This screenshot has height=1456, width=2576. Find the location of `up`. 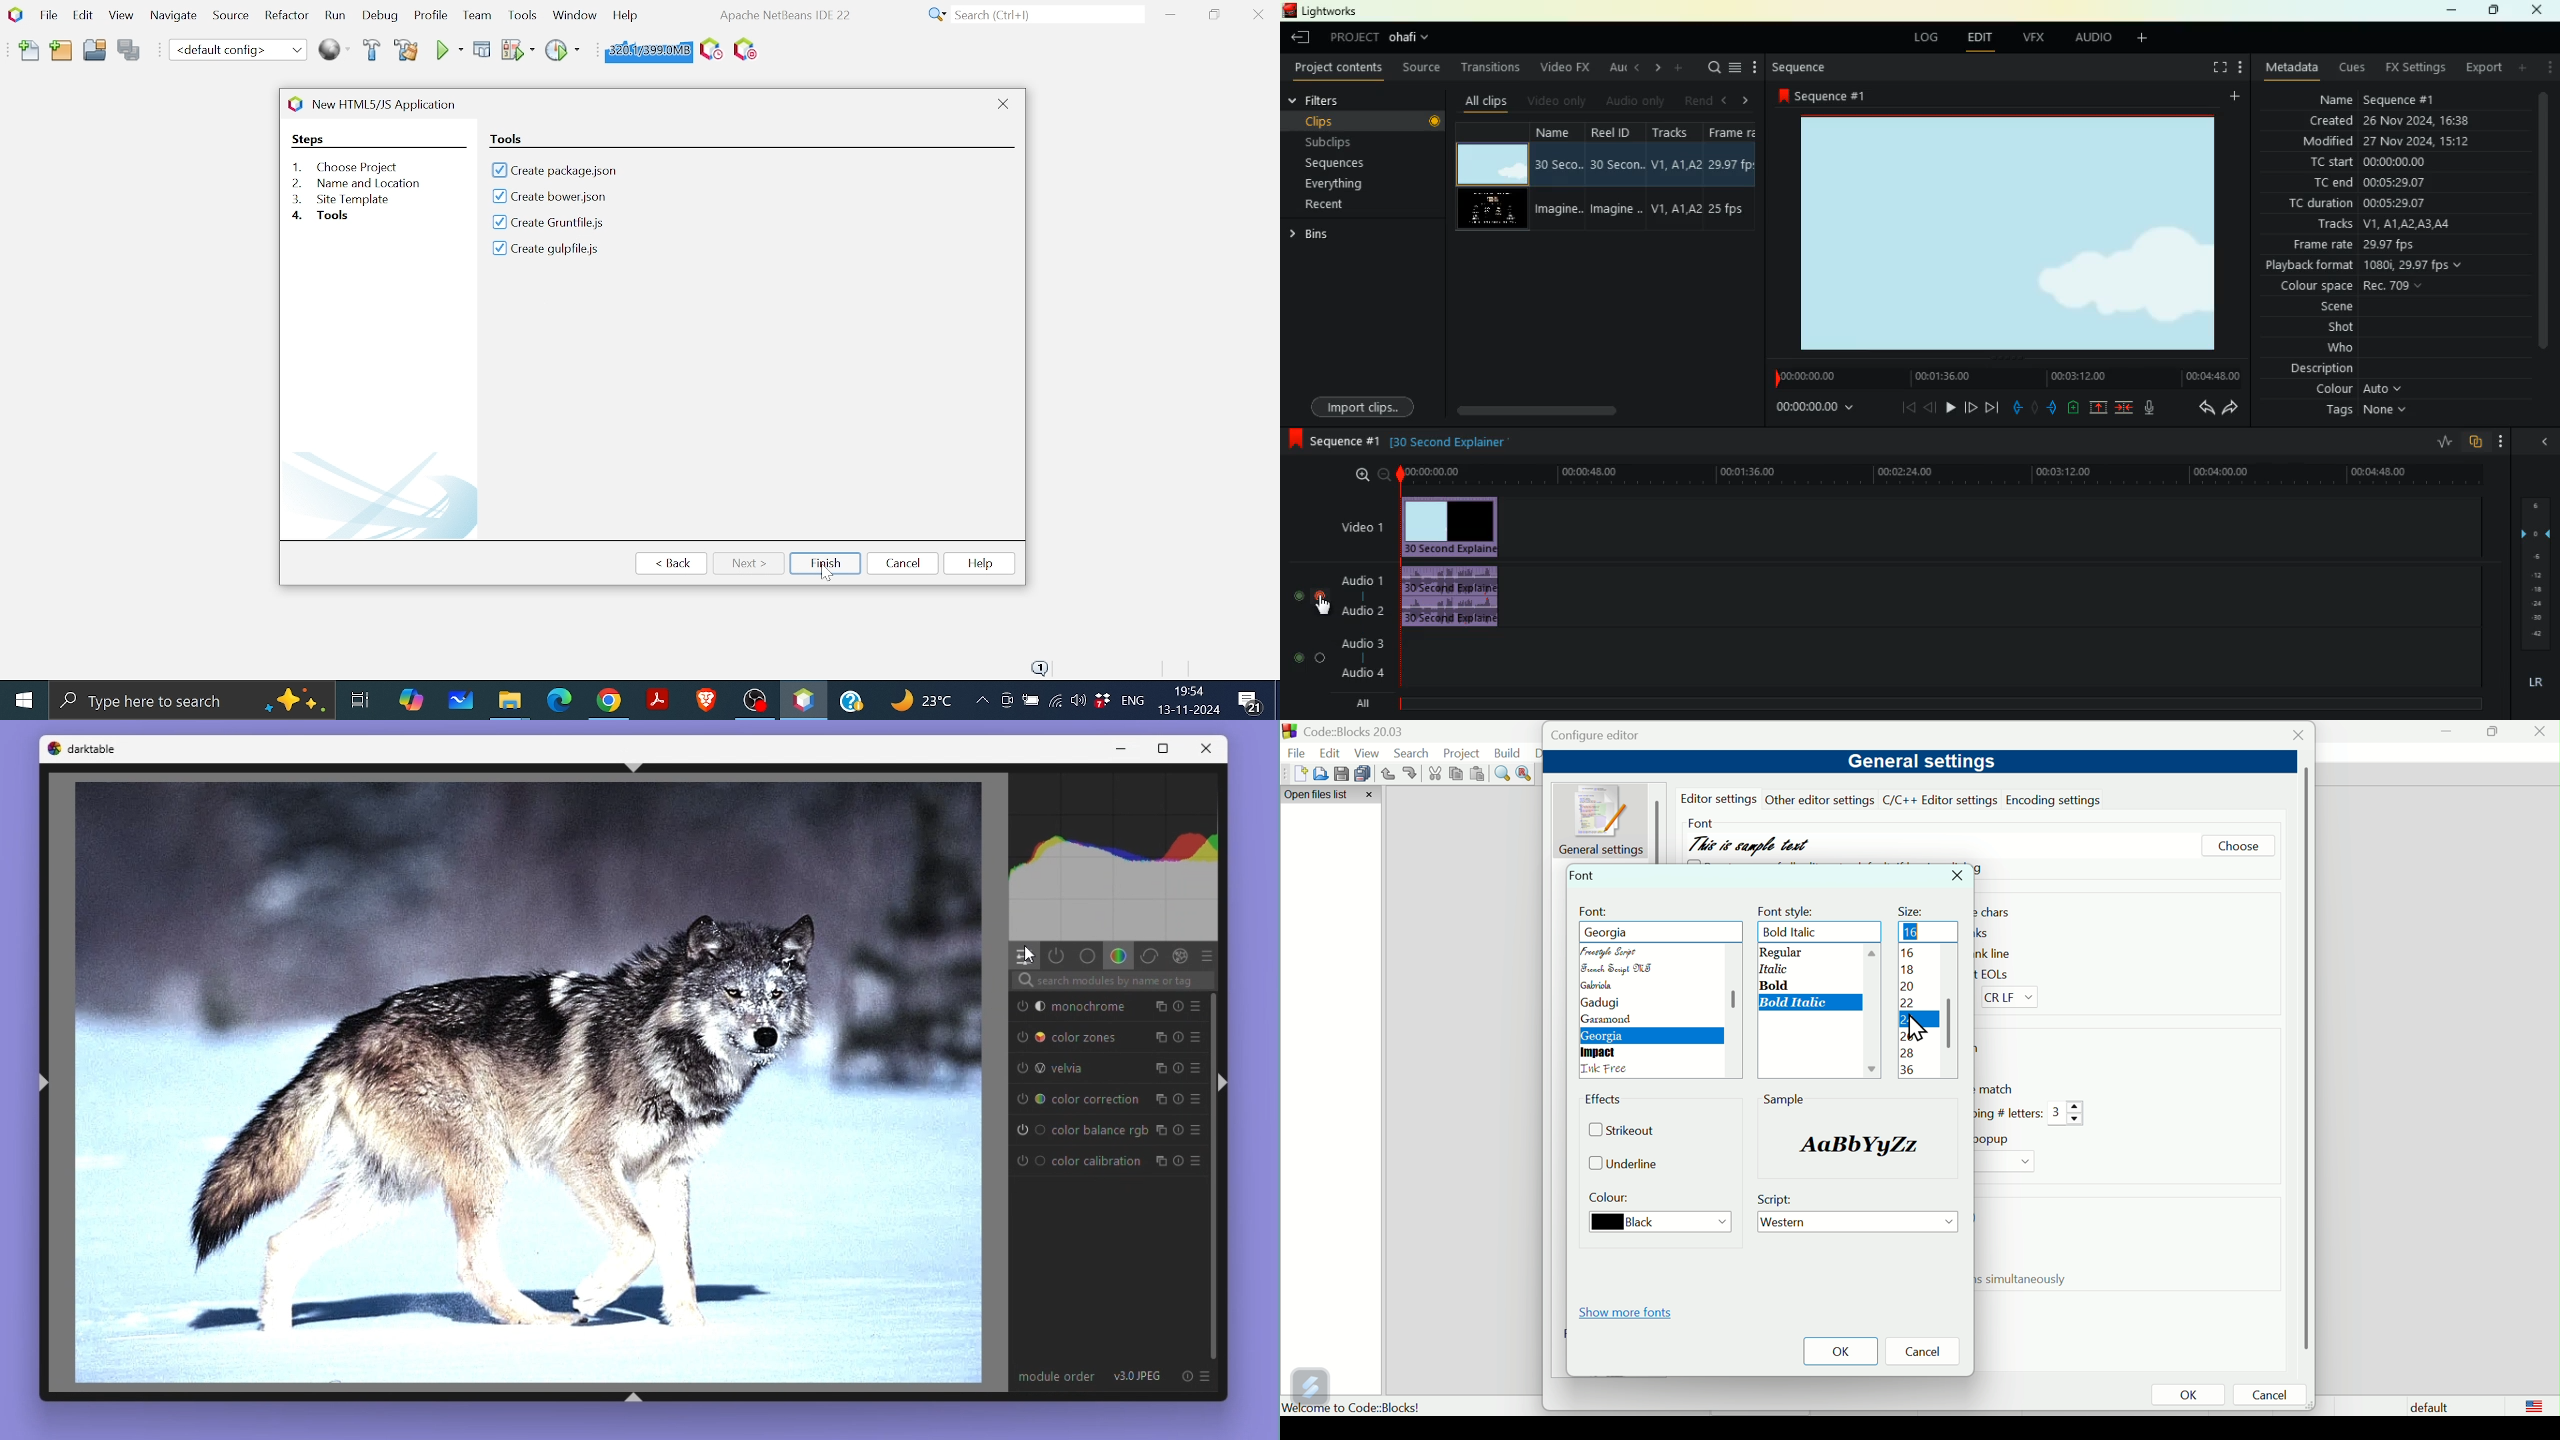

up is located at coordinates (2100, 409).